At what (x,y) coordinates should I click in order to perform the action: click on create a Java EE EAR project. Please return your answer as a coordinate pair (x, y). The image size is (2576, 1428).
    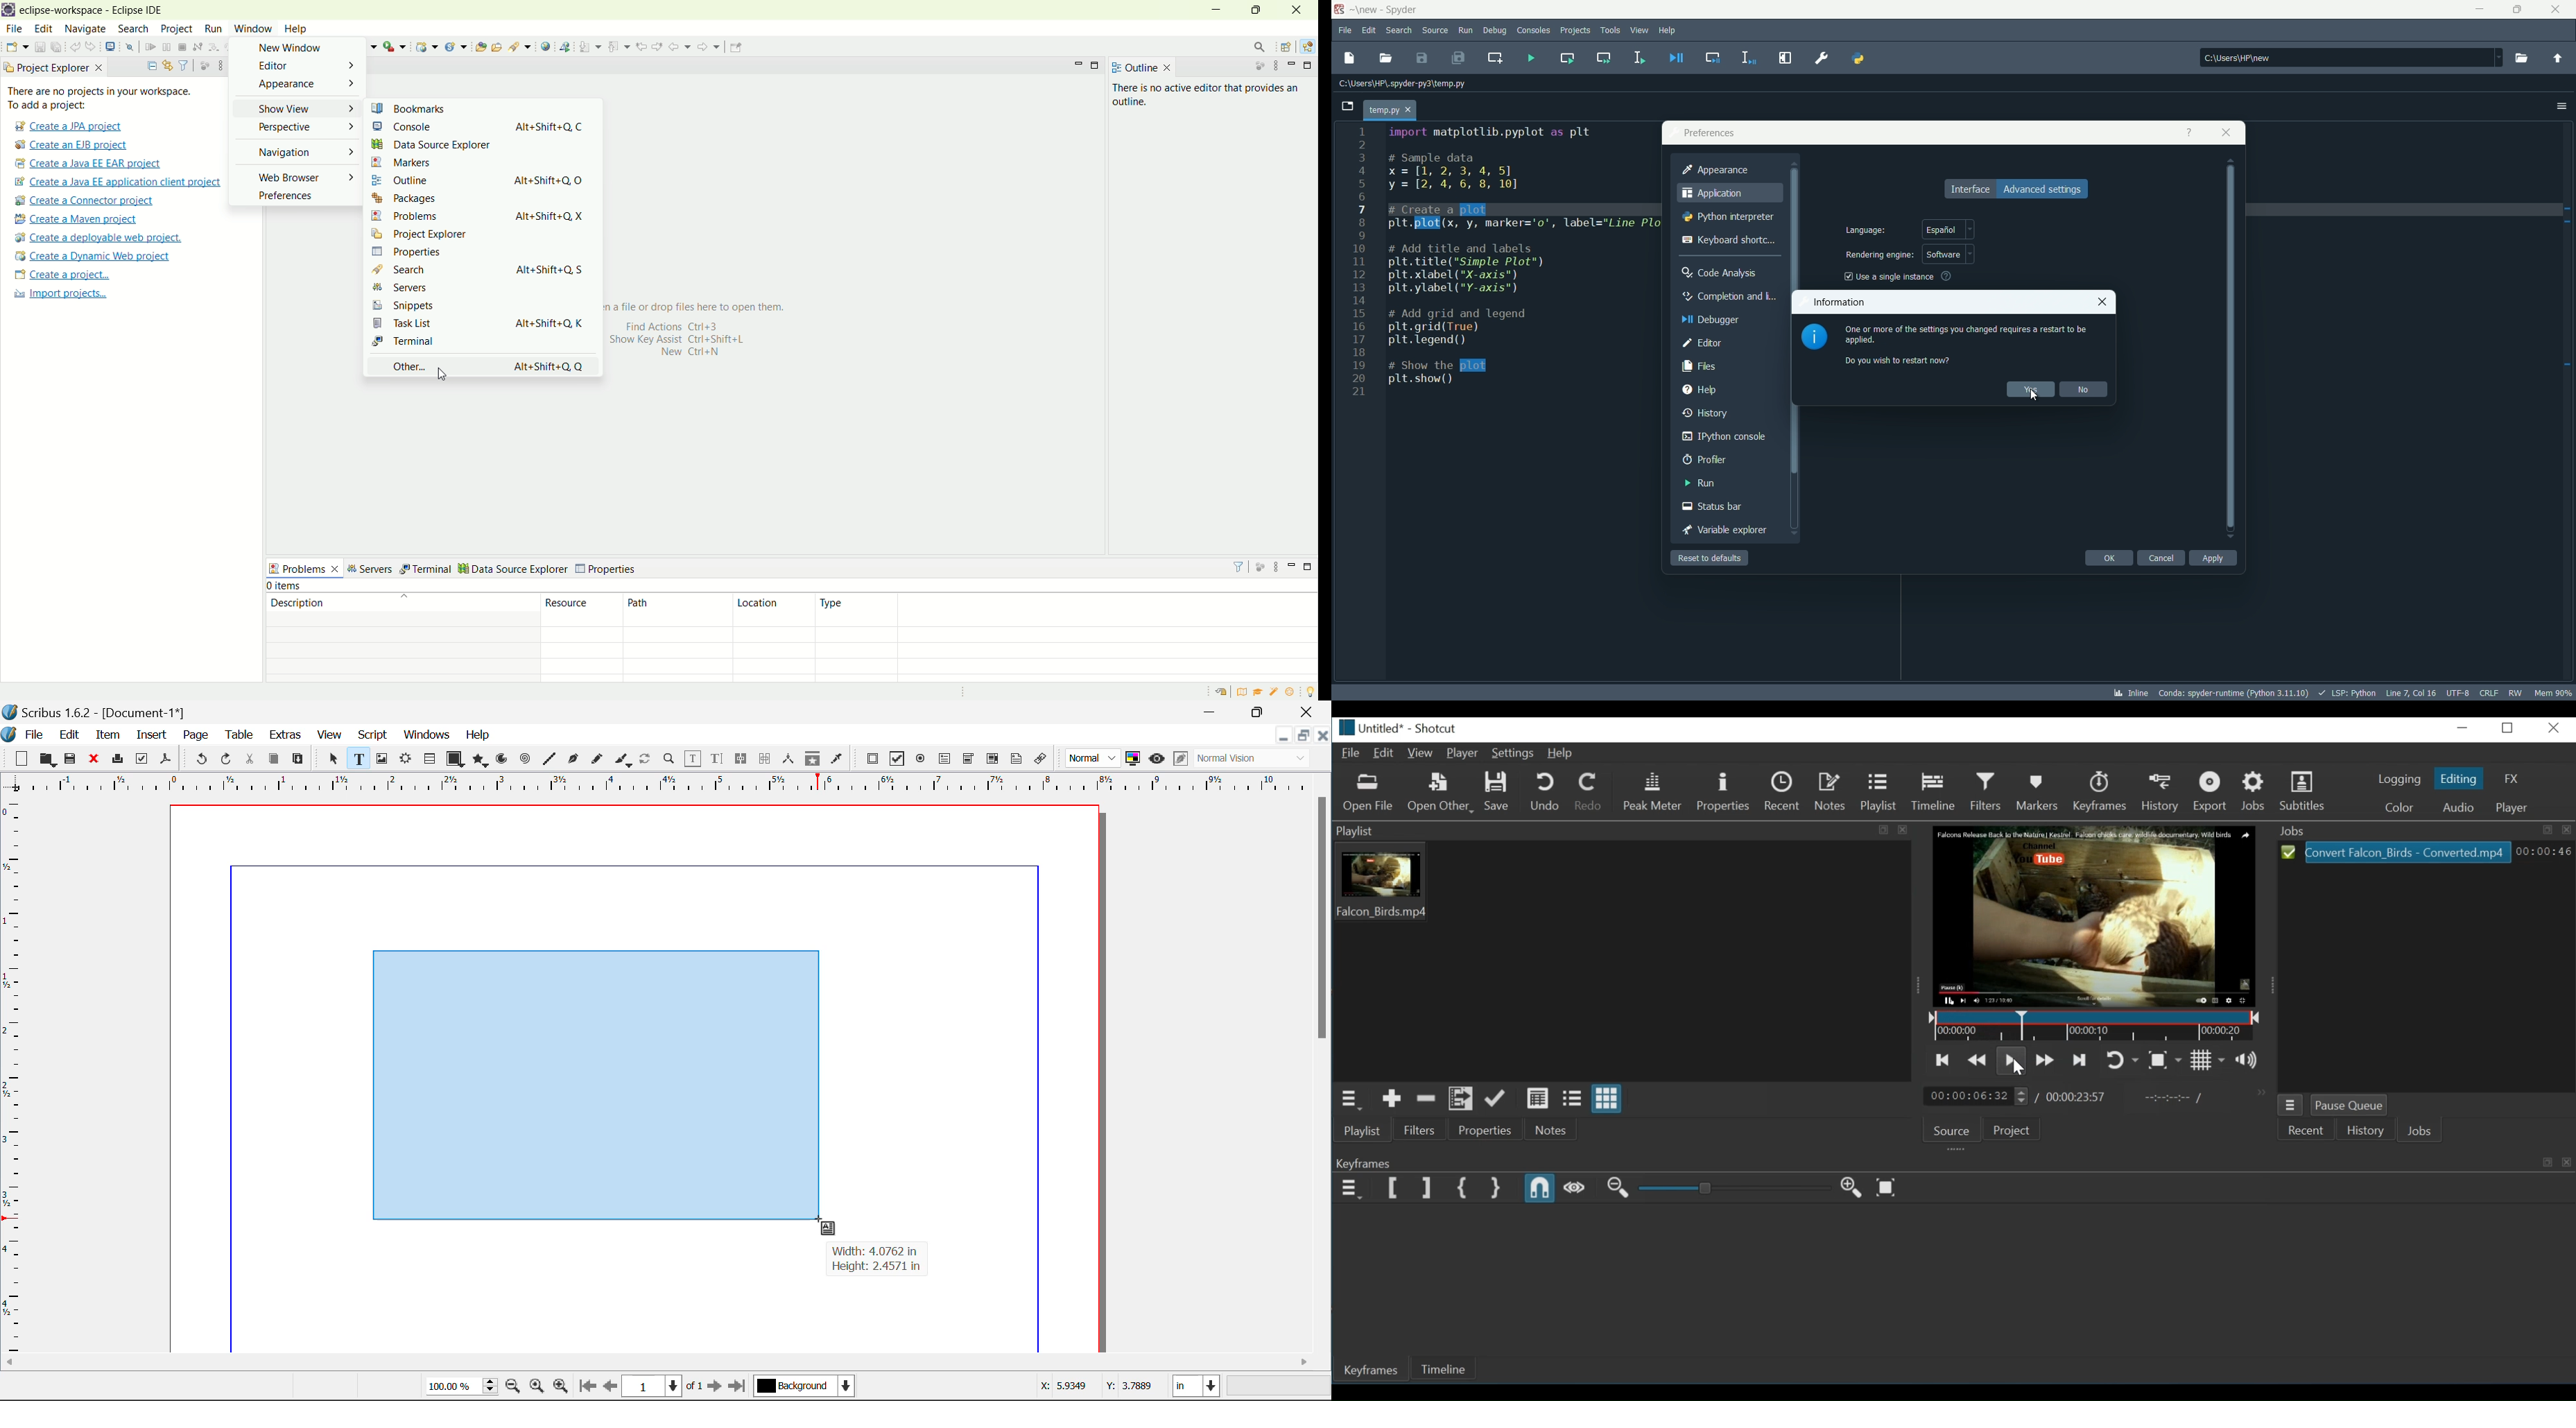
    Looking at the image, I should click on (90, 164).